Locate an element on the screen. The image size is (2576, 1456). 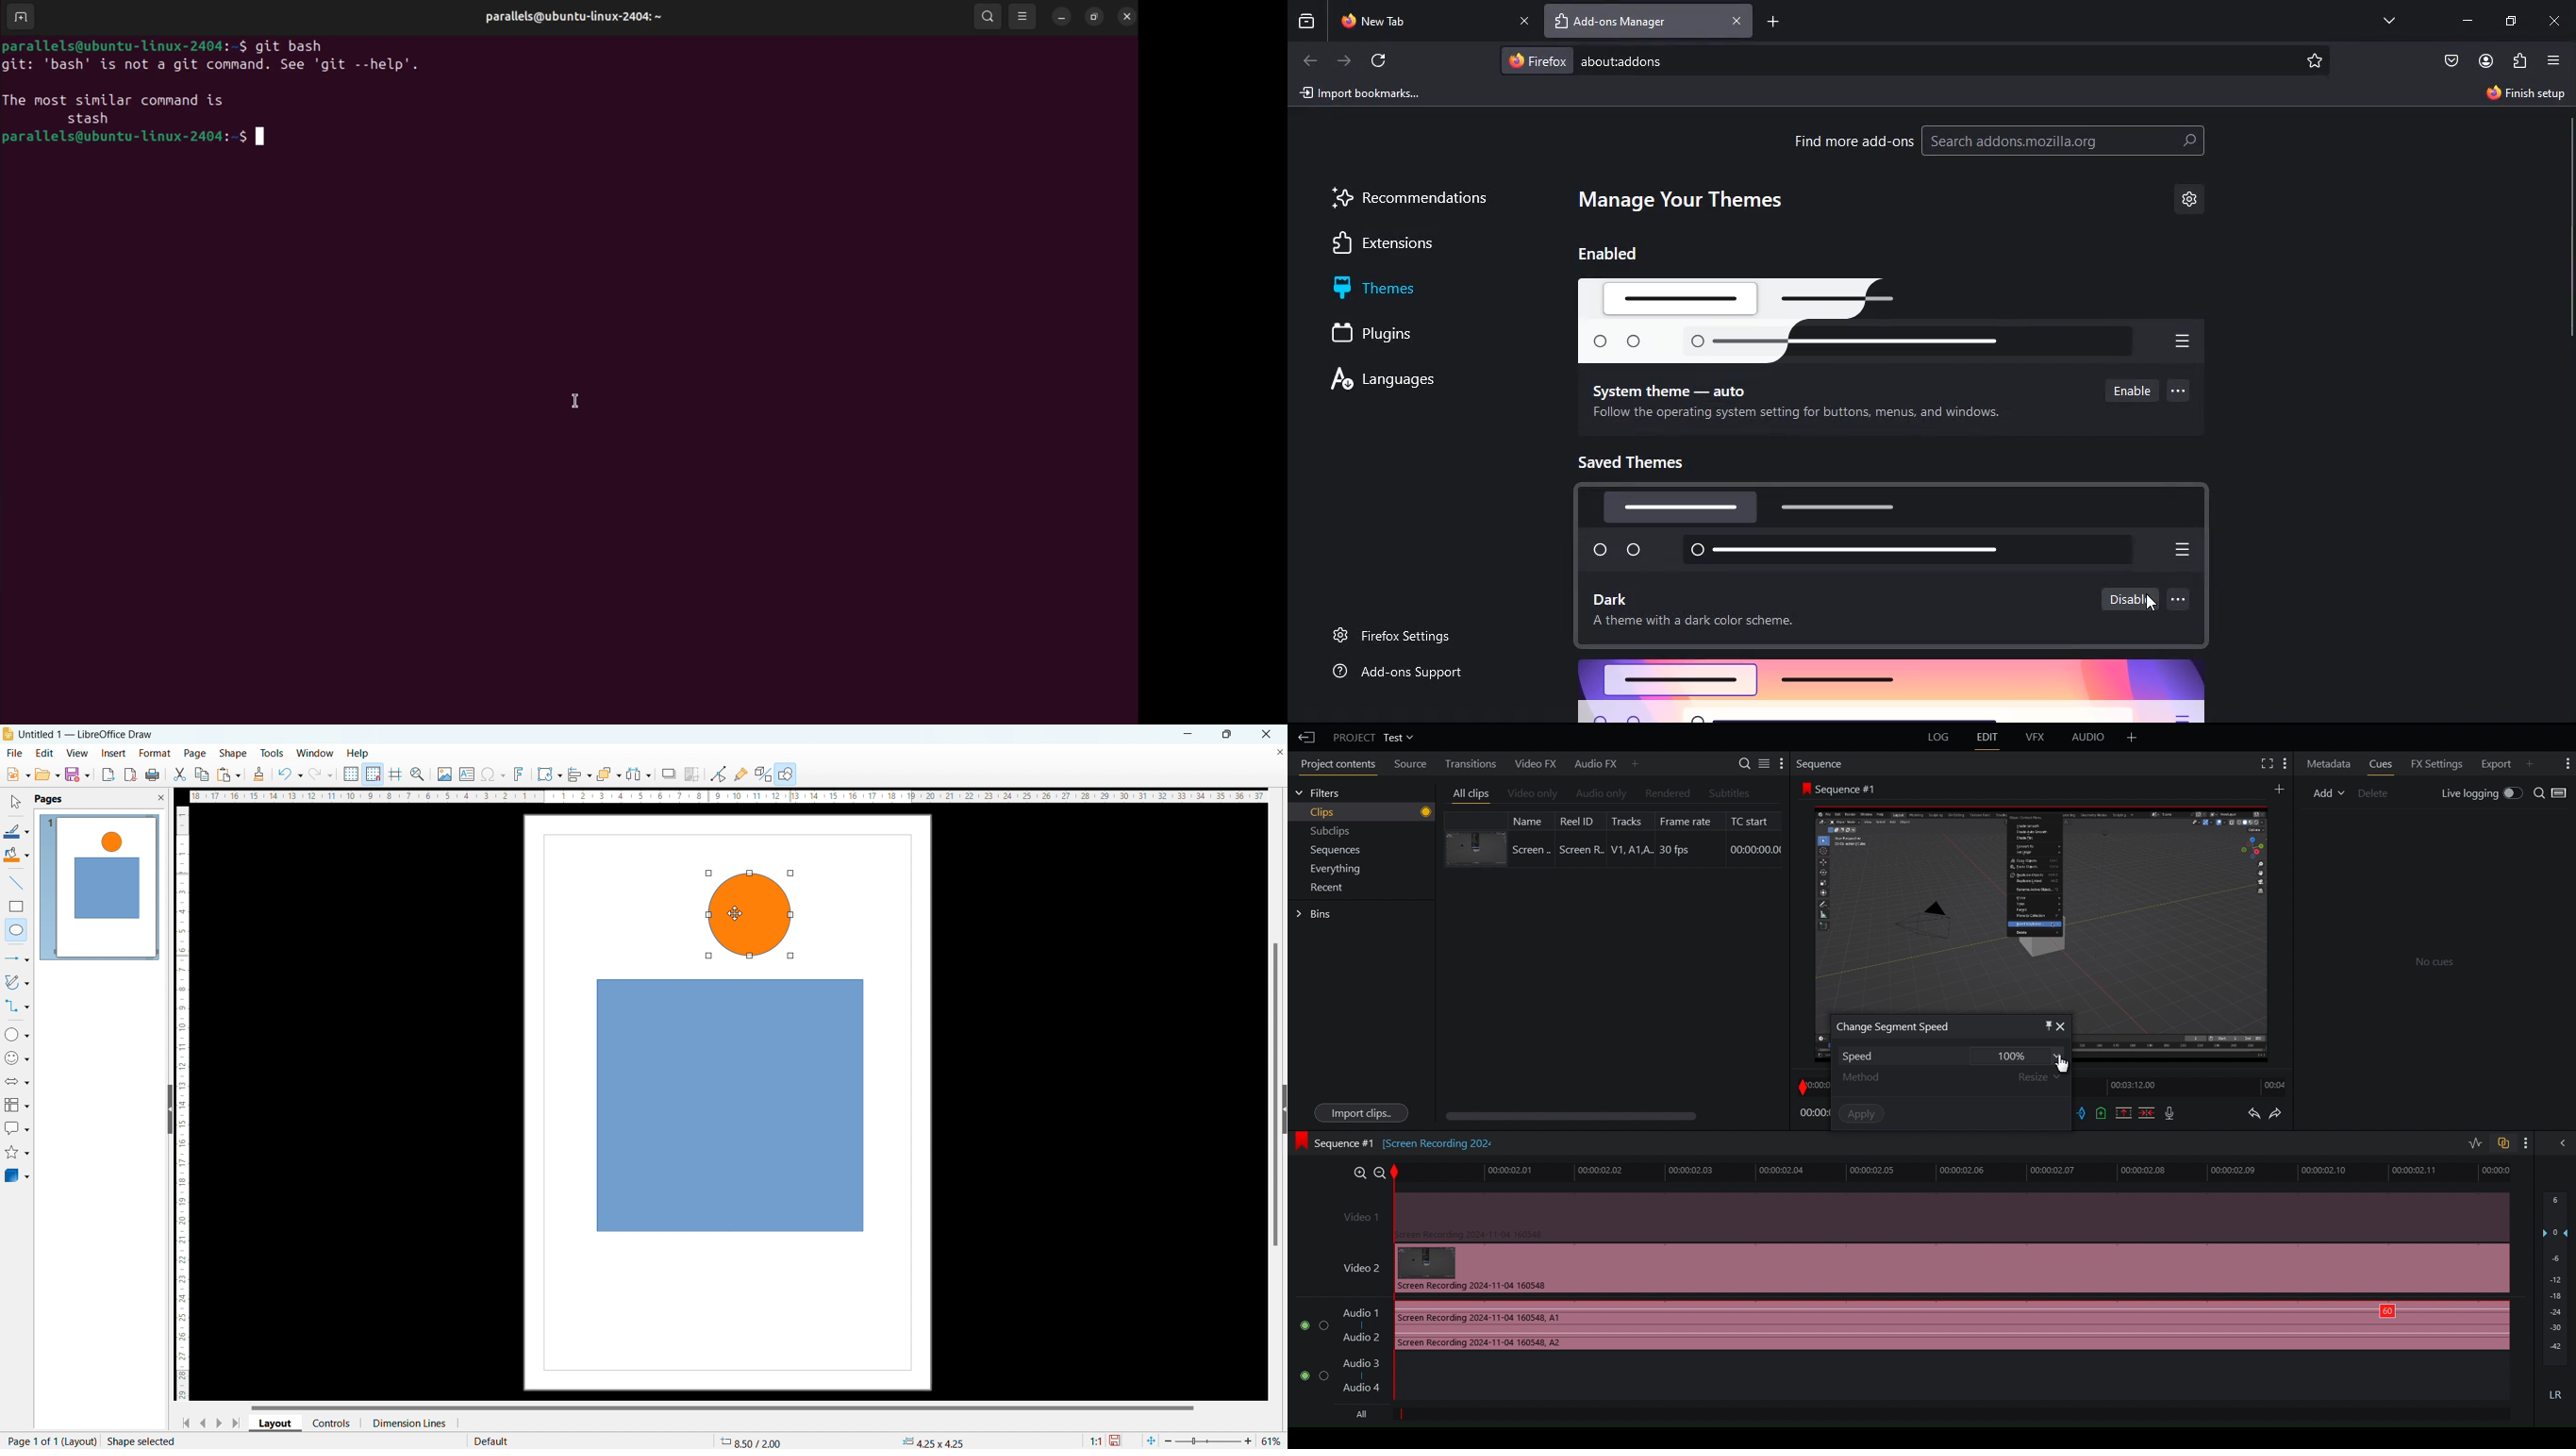
add-on tab is located at coordinates (1636, 22).